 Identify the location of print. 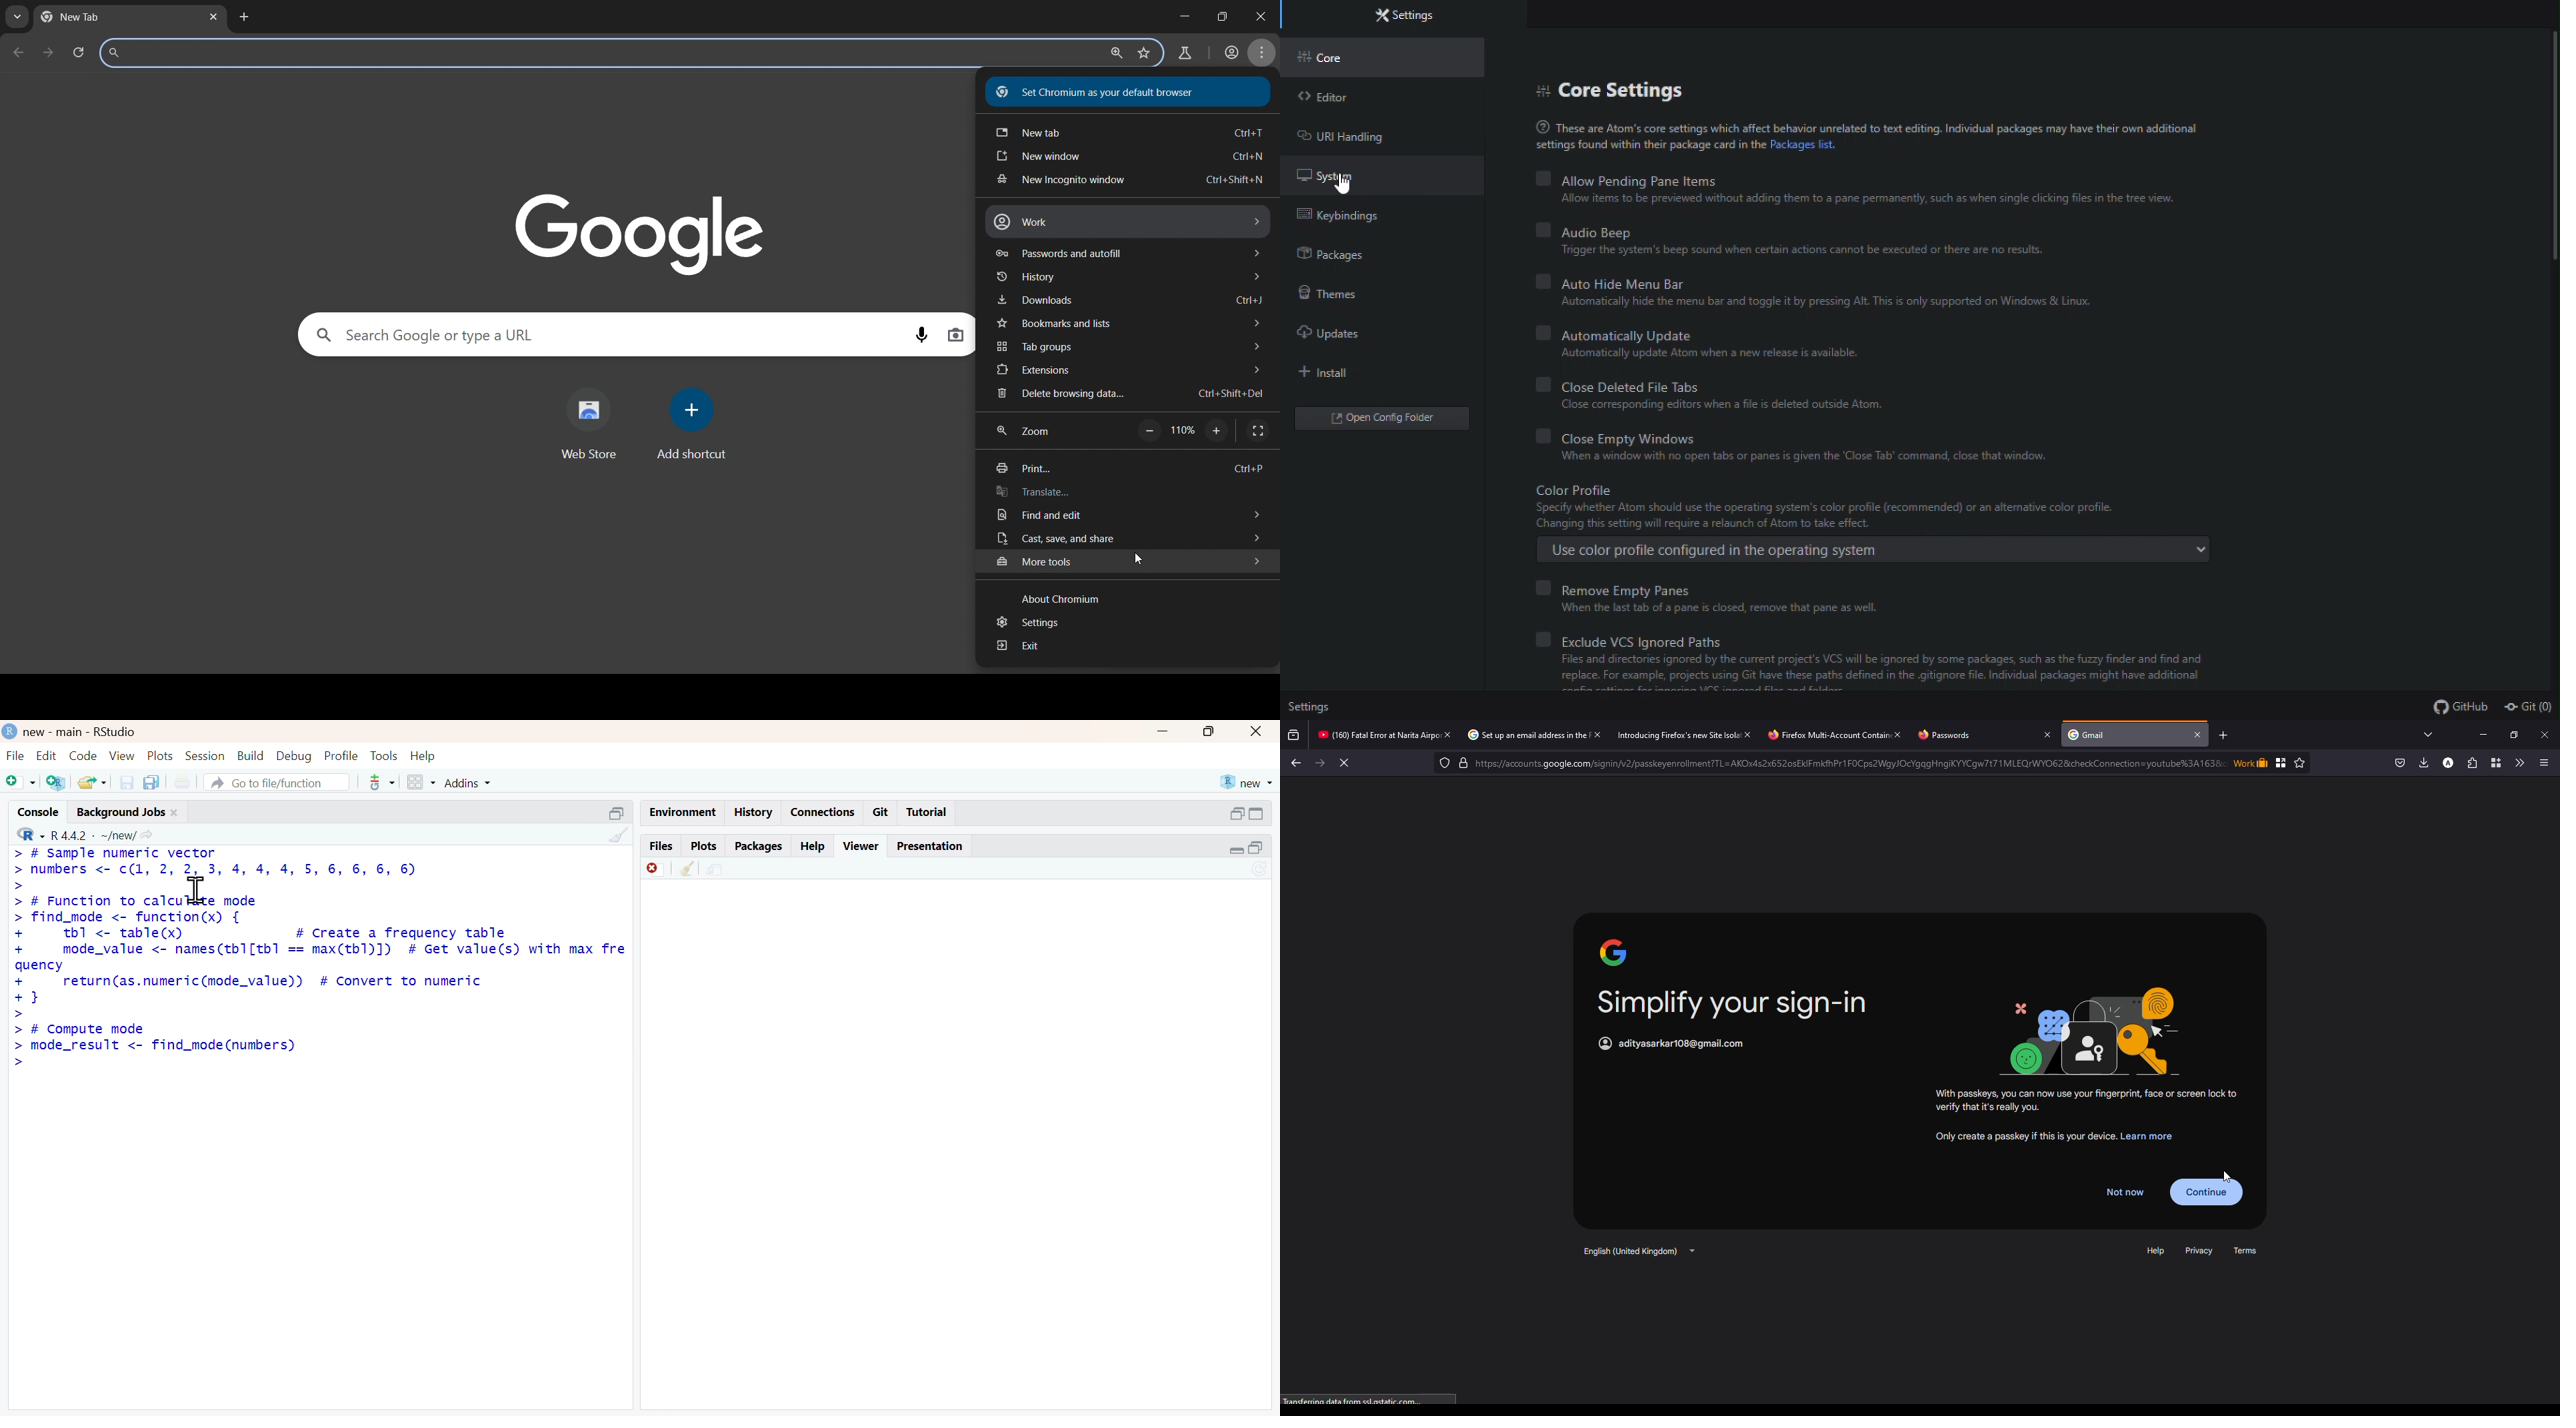
(183, 783).